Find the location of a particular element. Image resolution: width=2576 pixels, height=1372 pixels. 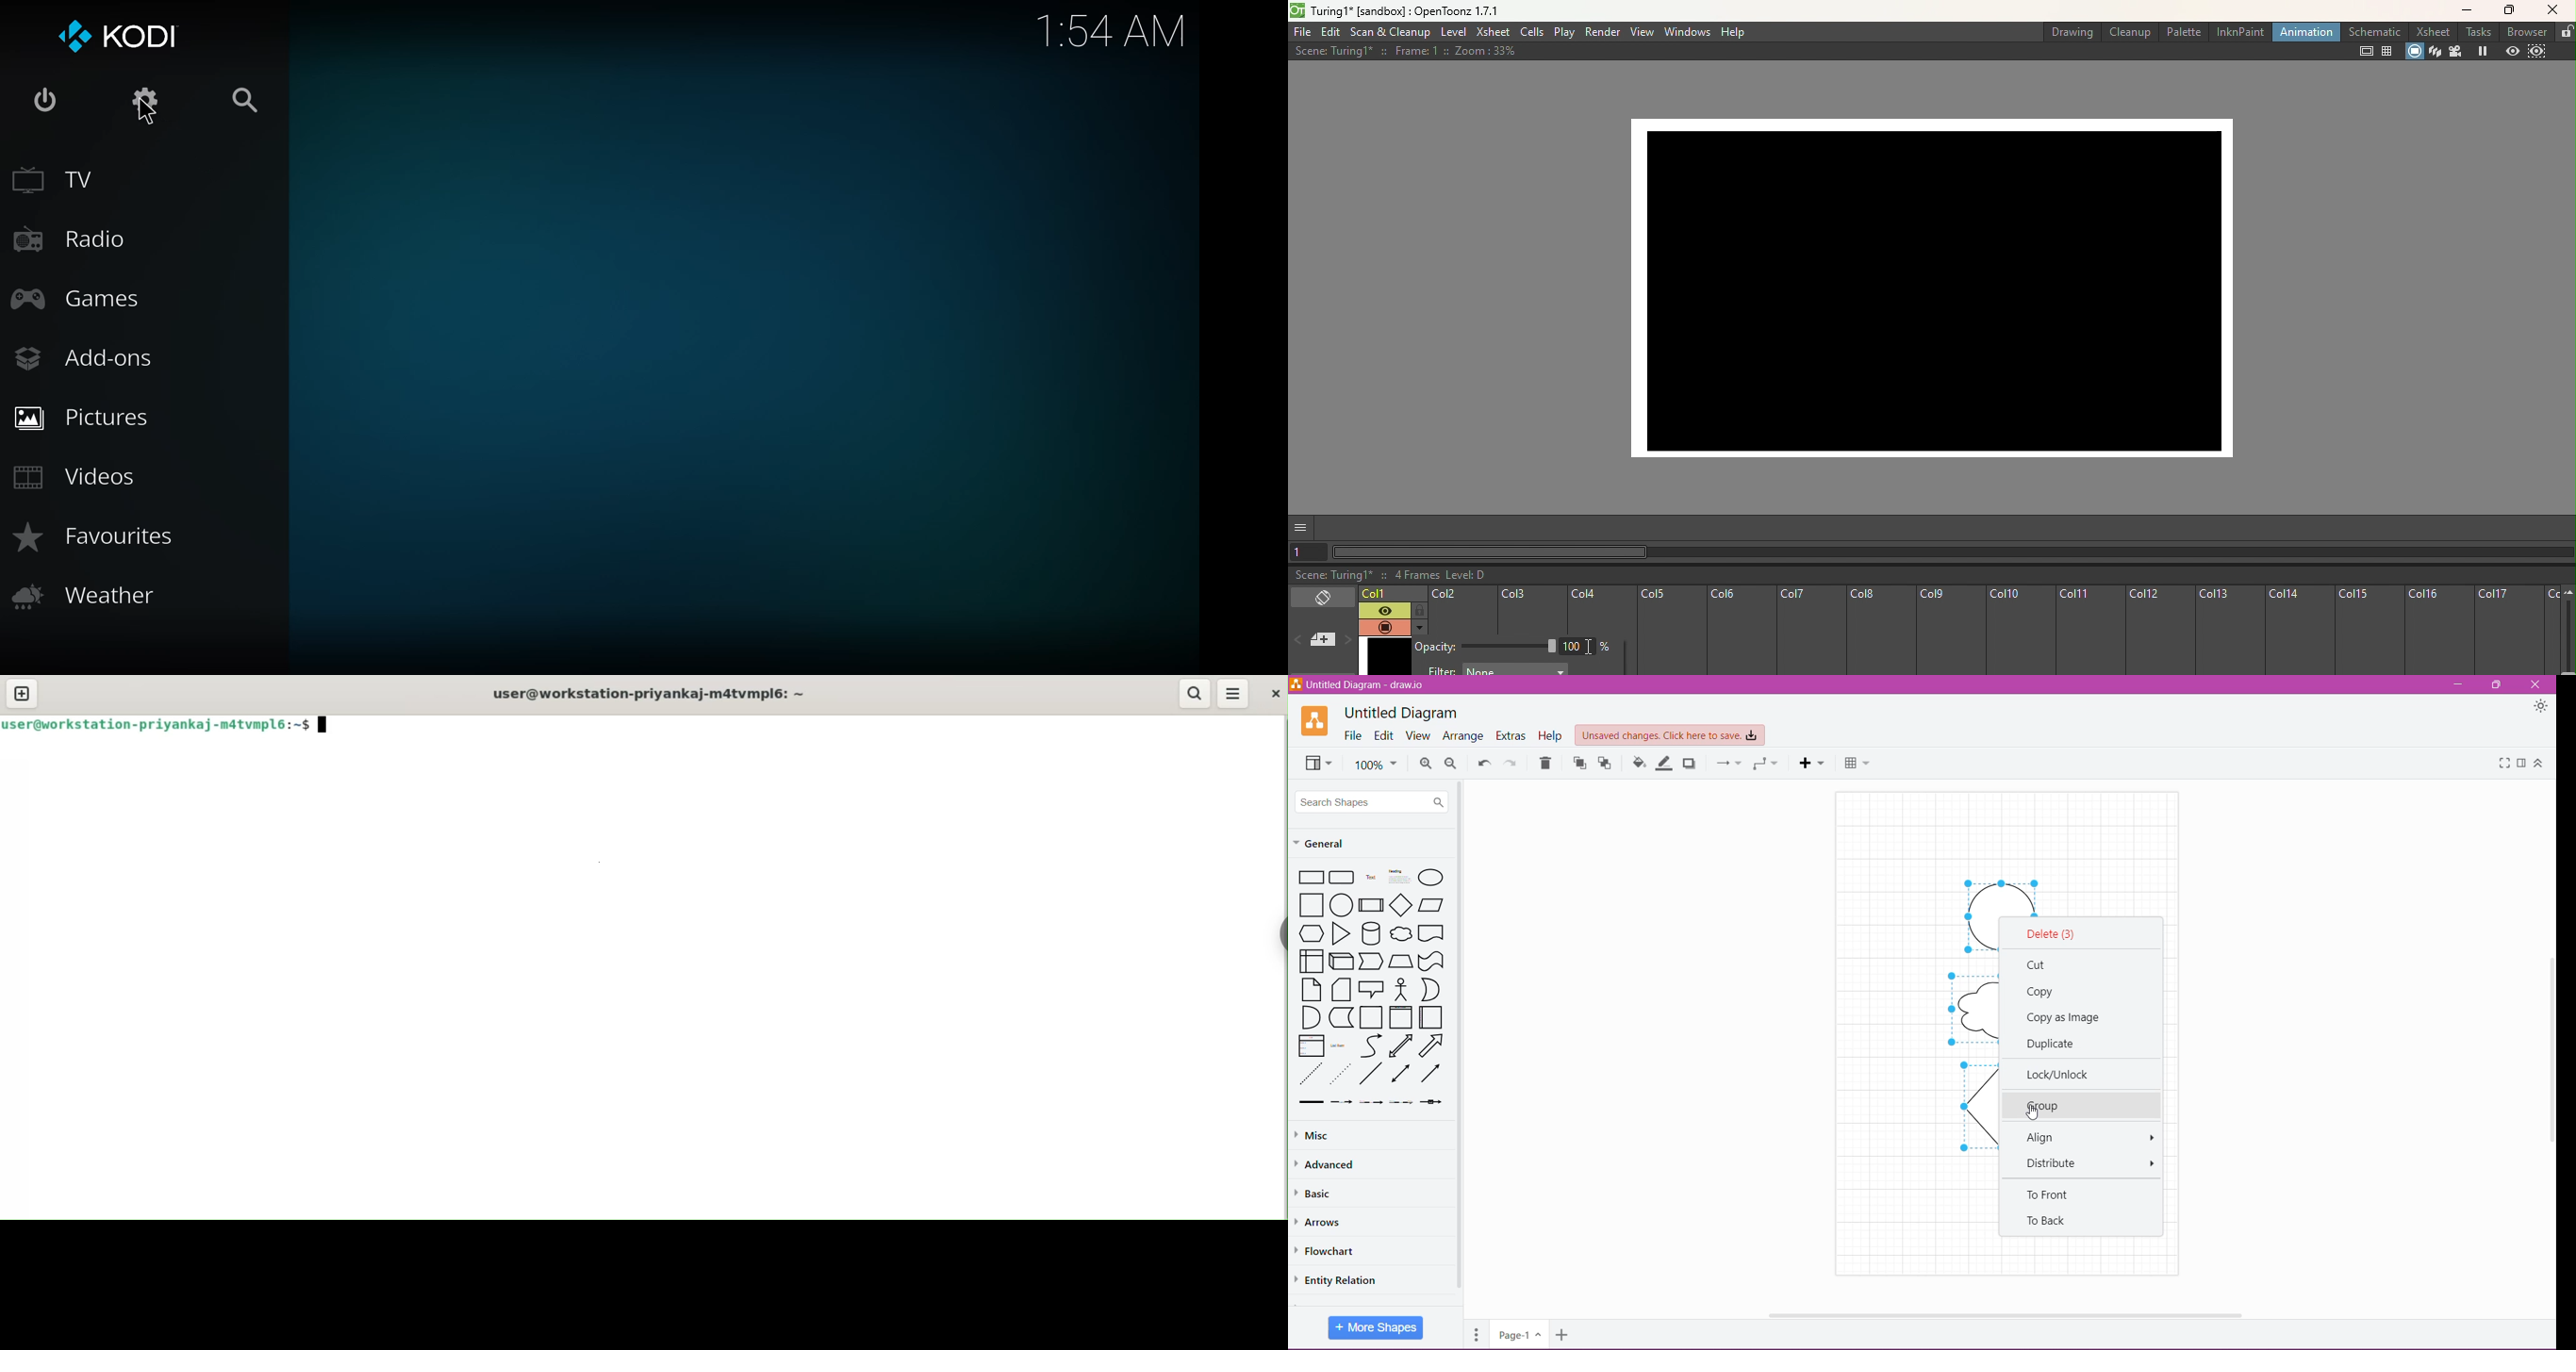

Application Logo is located at coordinates (1316, 721).